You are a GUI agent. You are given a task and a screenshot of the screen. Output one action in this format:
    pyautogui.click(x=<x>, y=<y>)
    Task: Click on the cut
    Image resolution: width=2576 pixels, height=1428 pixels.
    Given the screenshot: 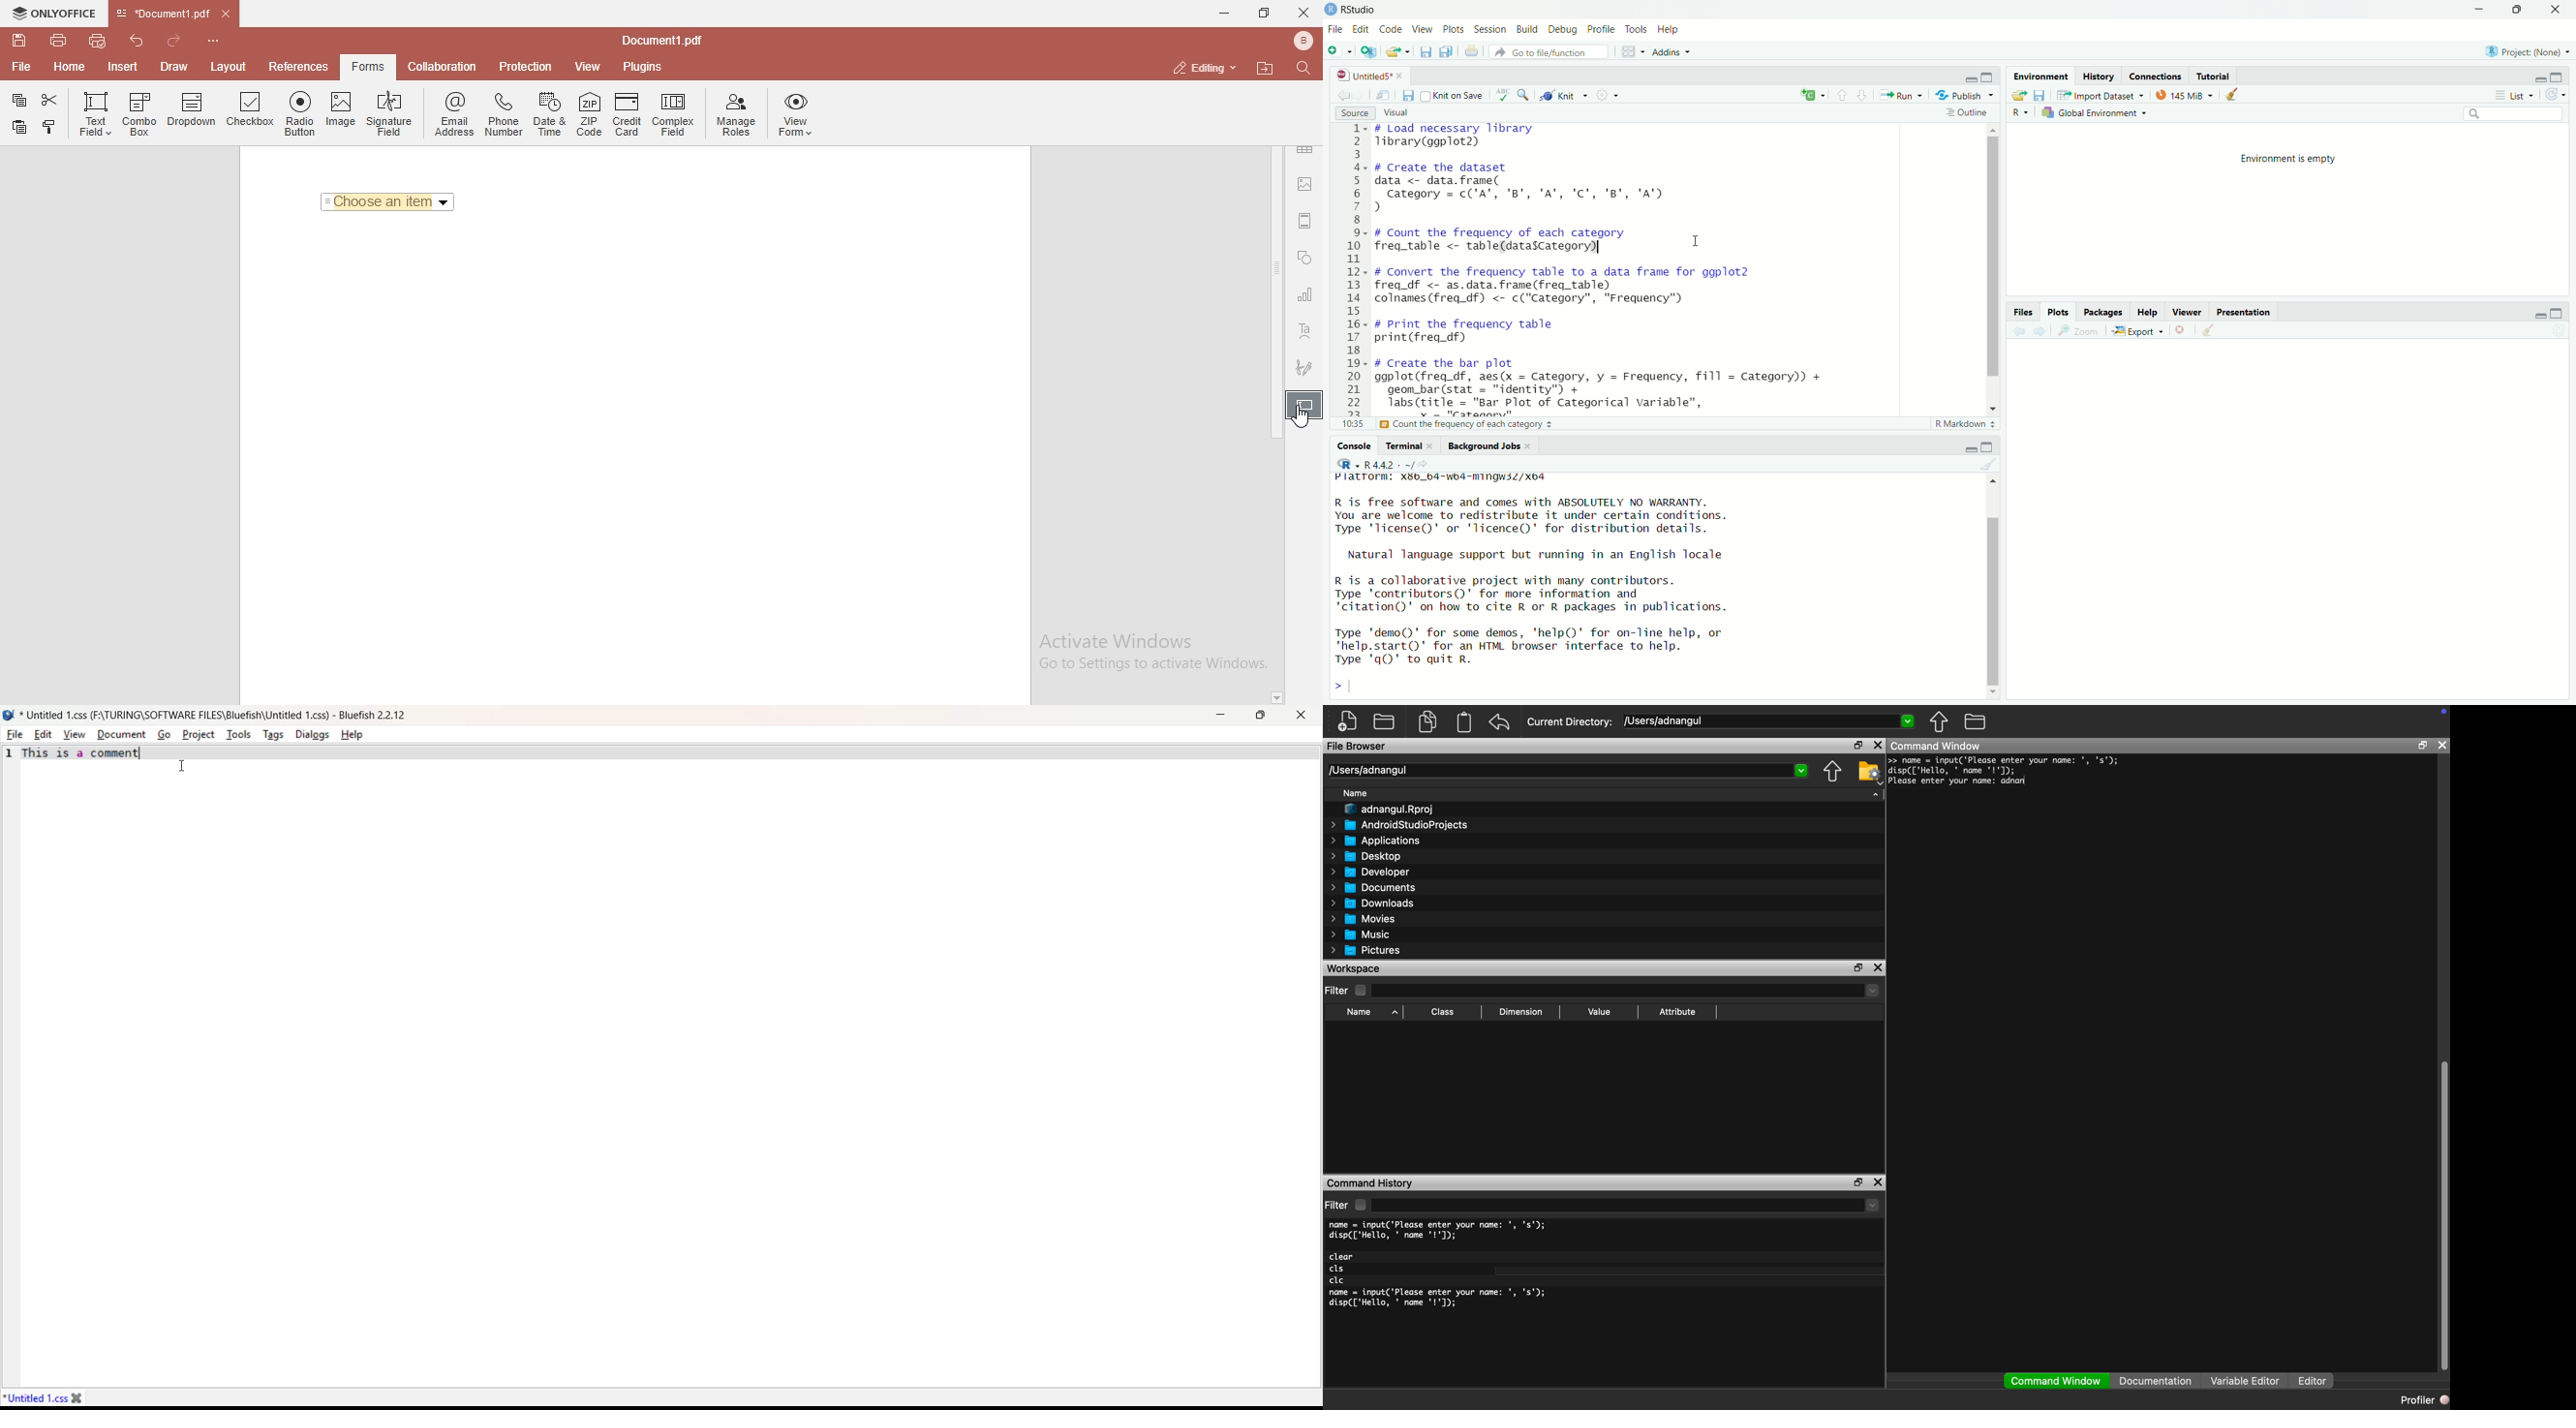 What is the action you would take?
    pyautogui.click(x=51, y=100)
    